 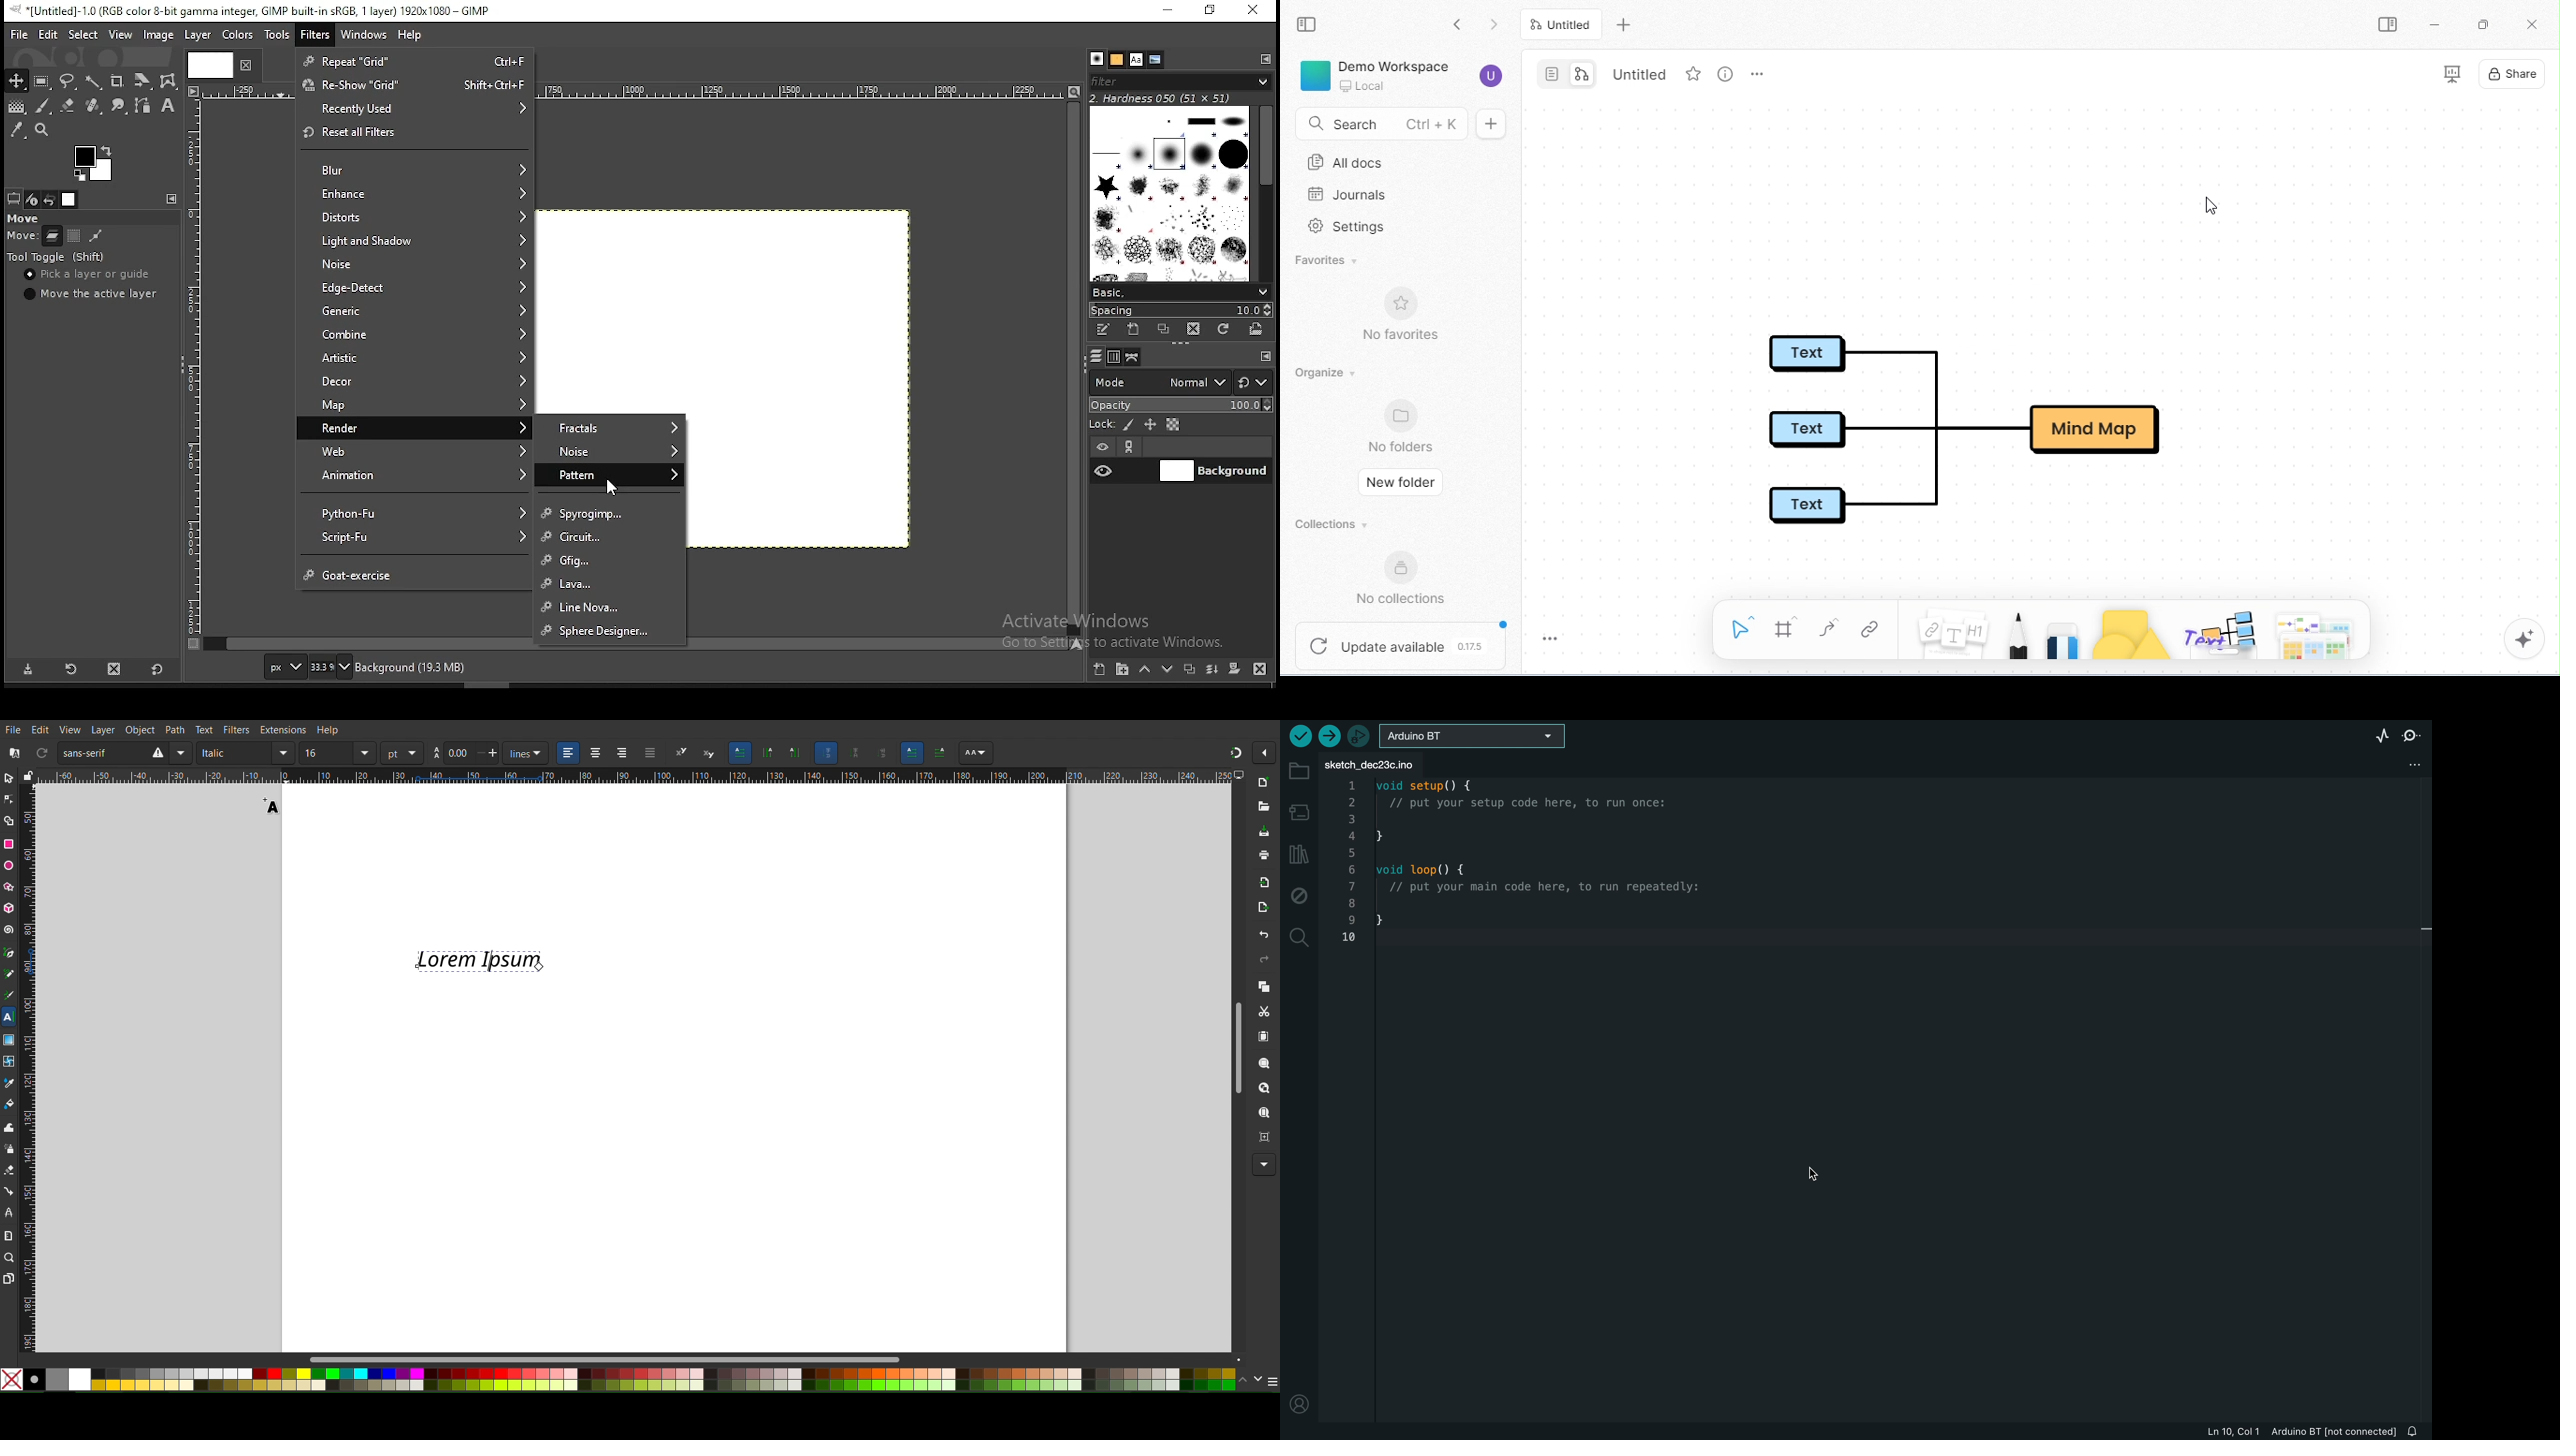 I want to click on Extensions, so click(x=282, y=729).